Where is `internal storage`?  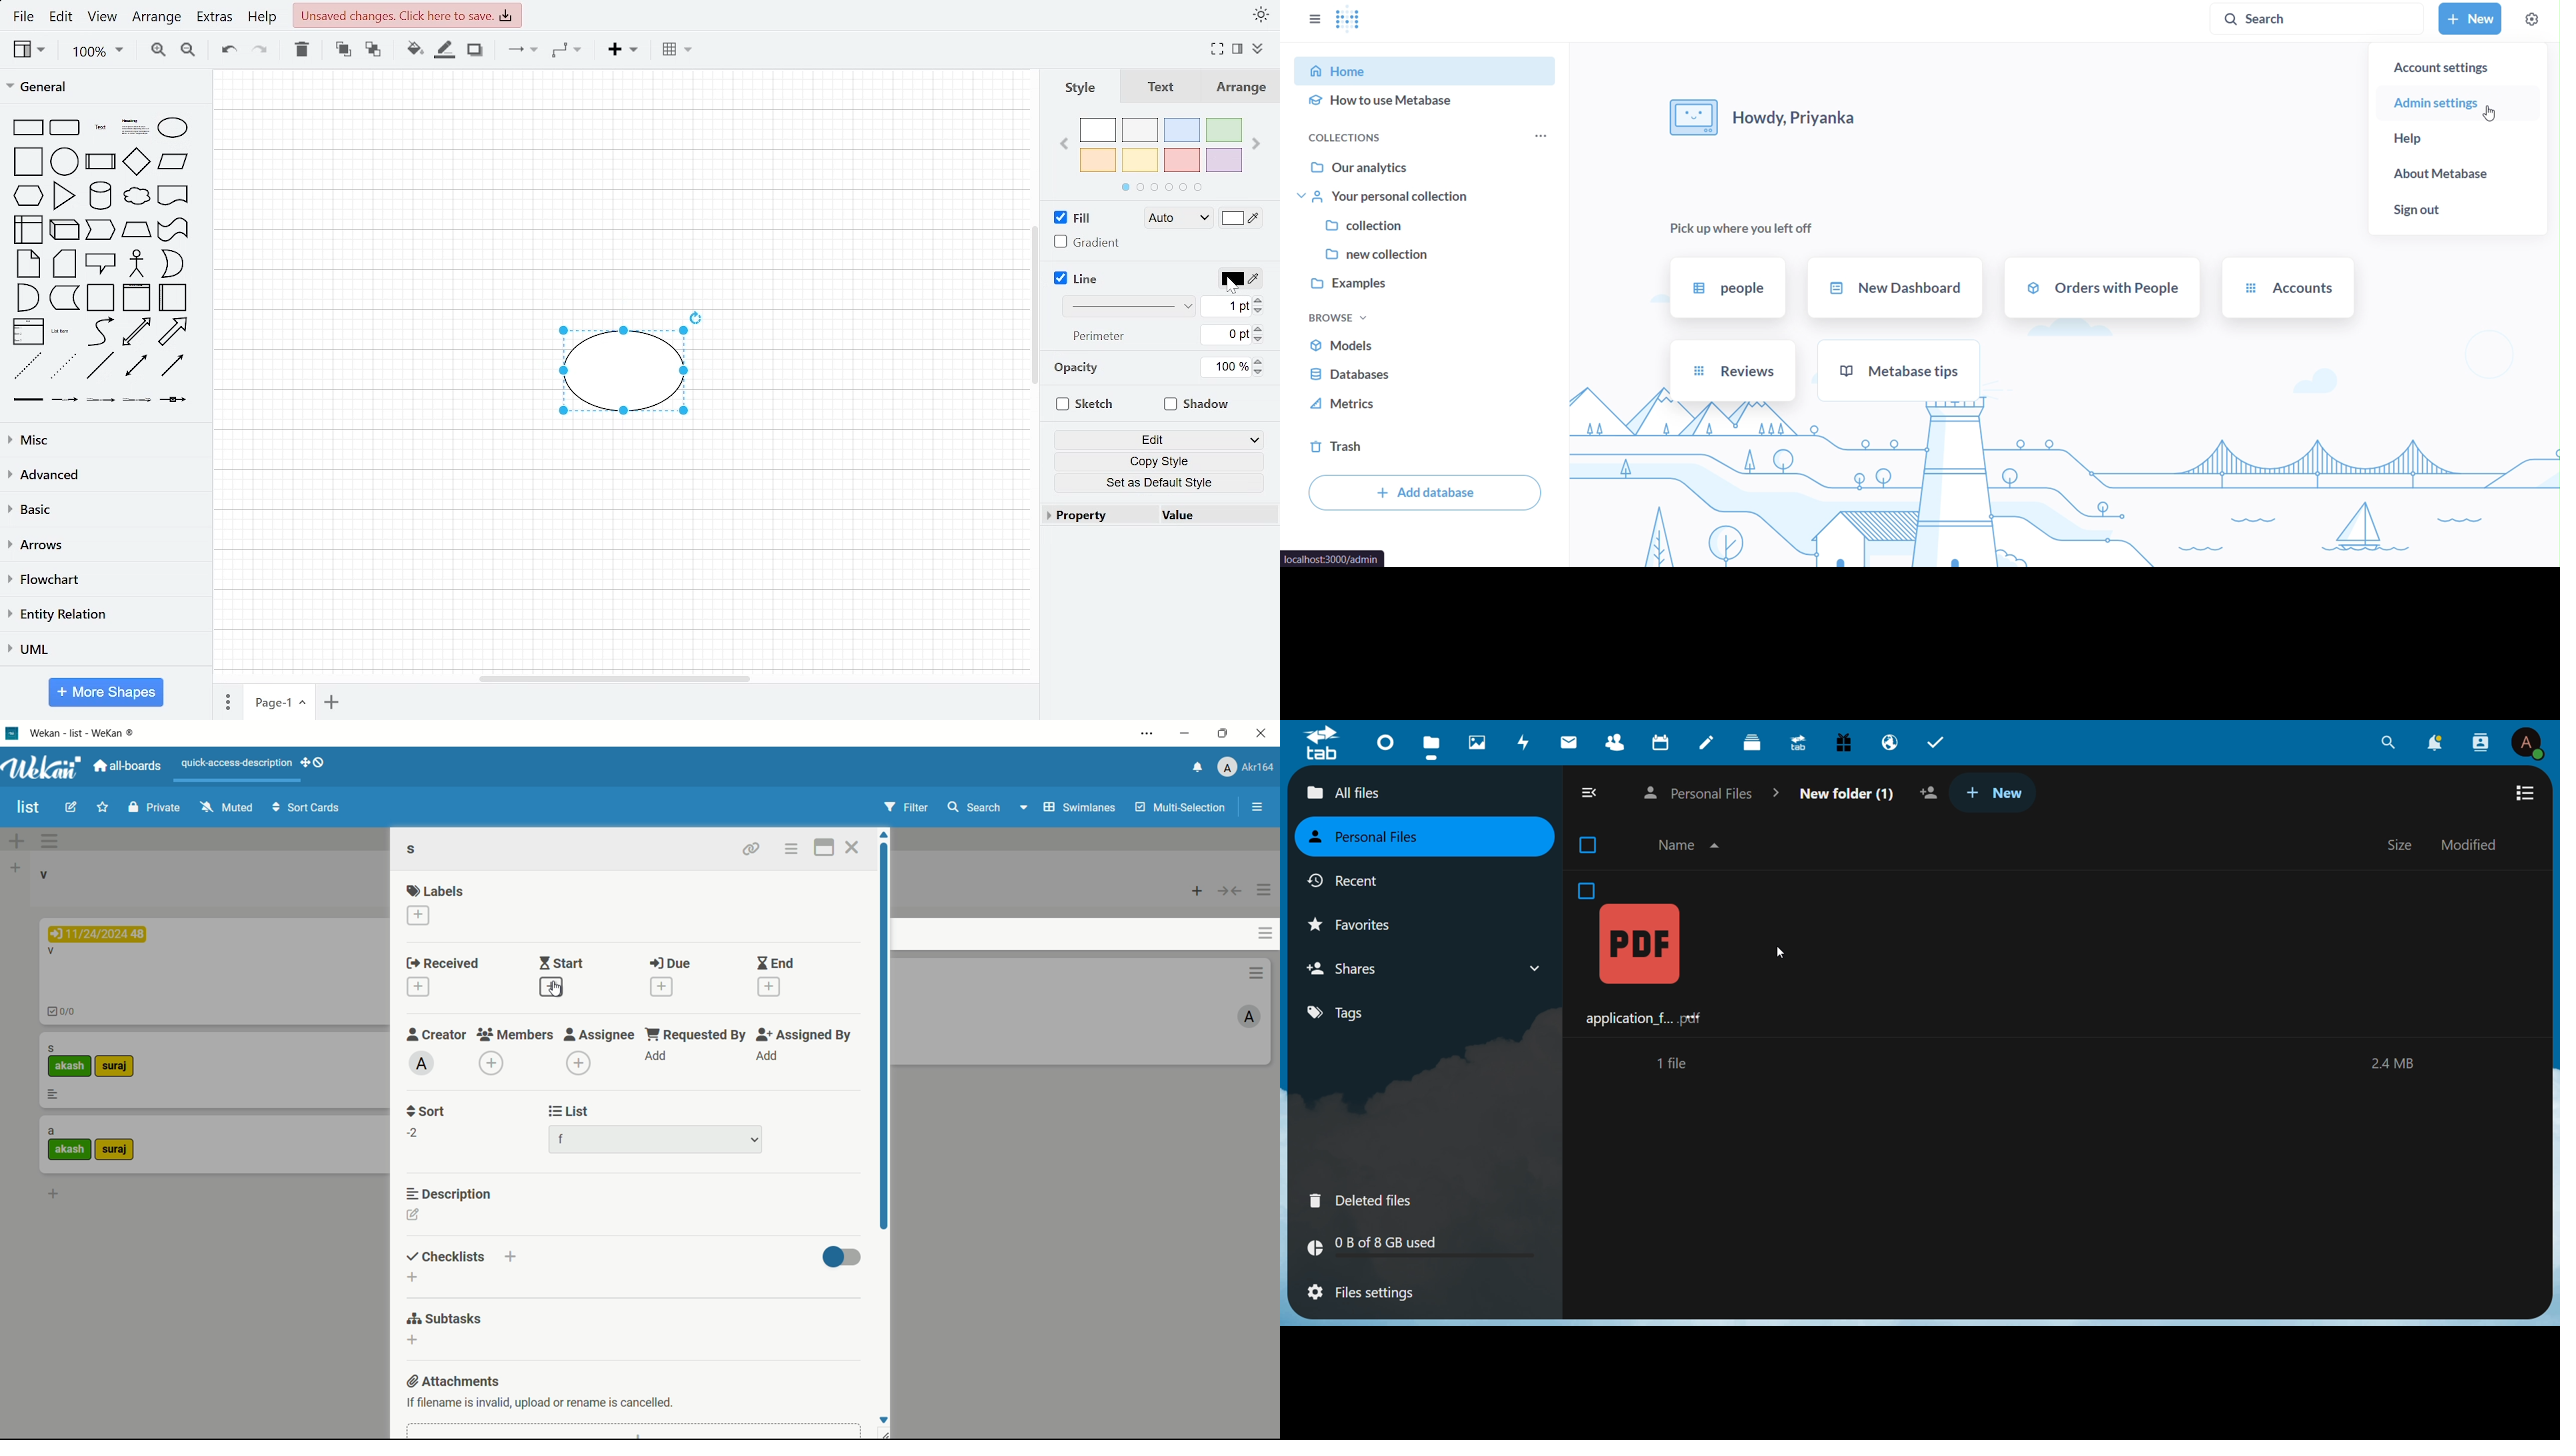
internal storage is located at coordinates (28, 230).